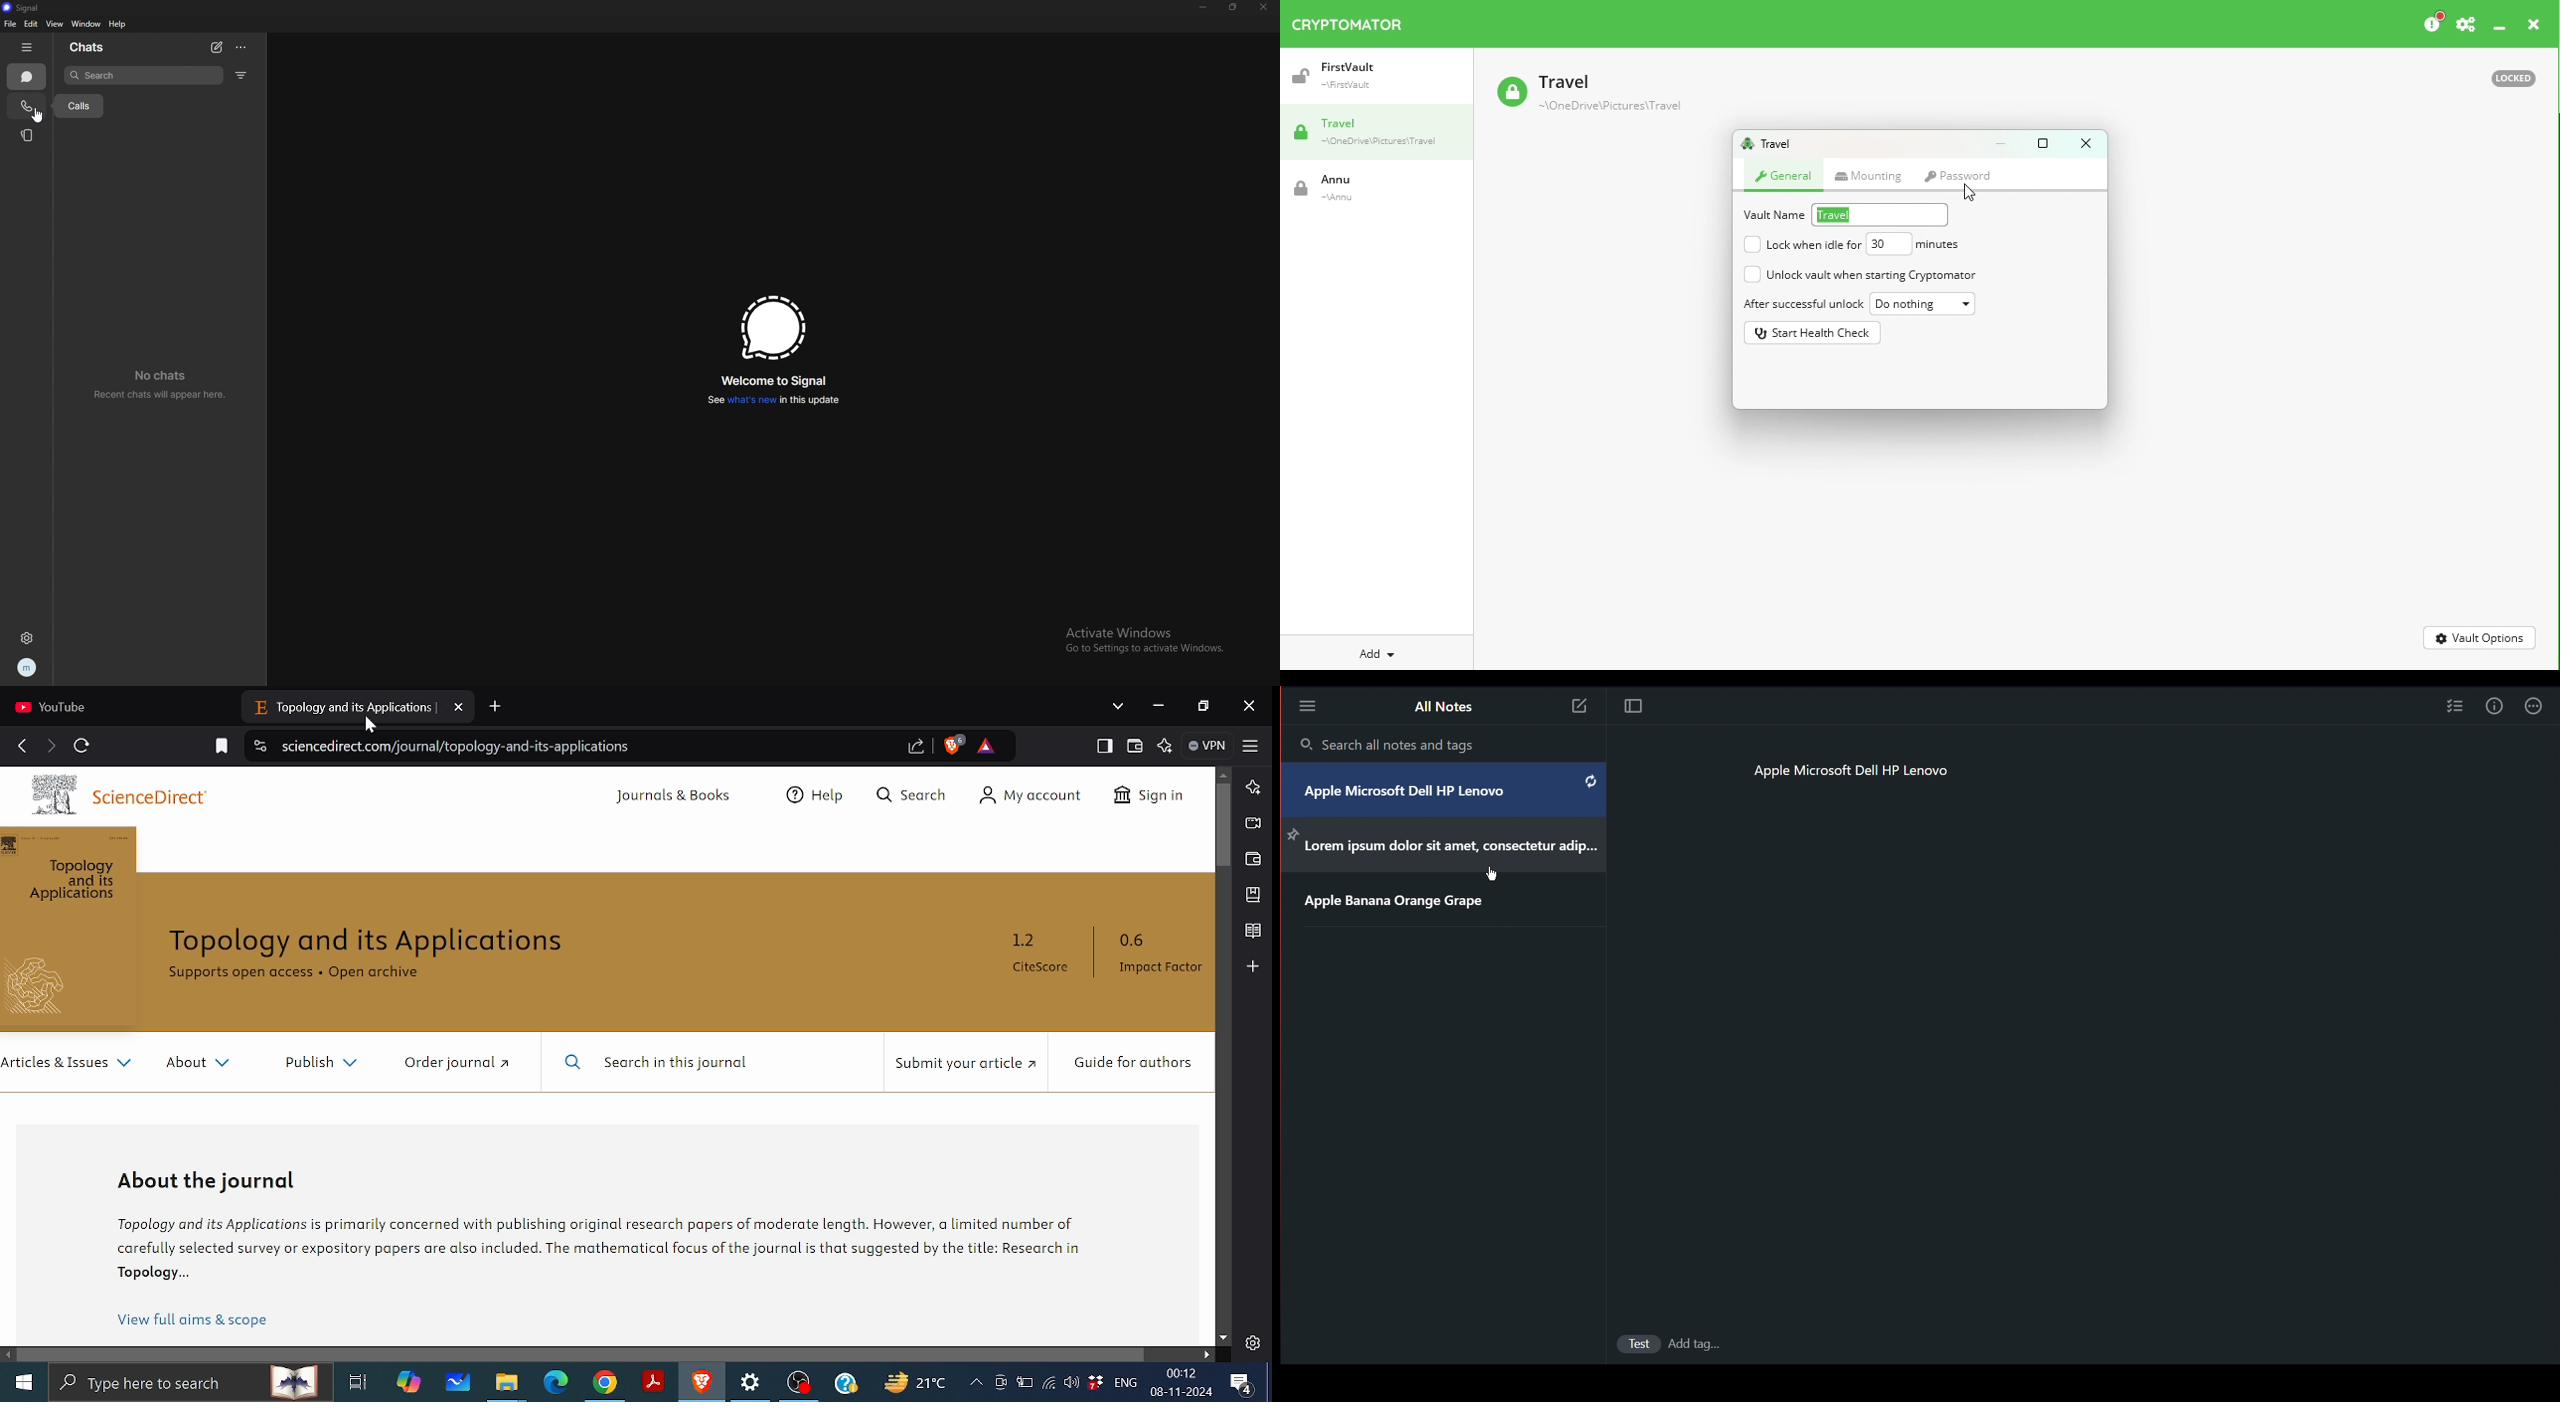 The width and height of the screenshot is (2576, 1428). What do you see at coordinates (606, 1383) in the screenshot?
I see `Chrome` at bounding box center [606, 1383].